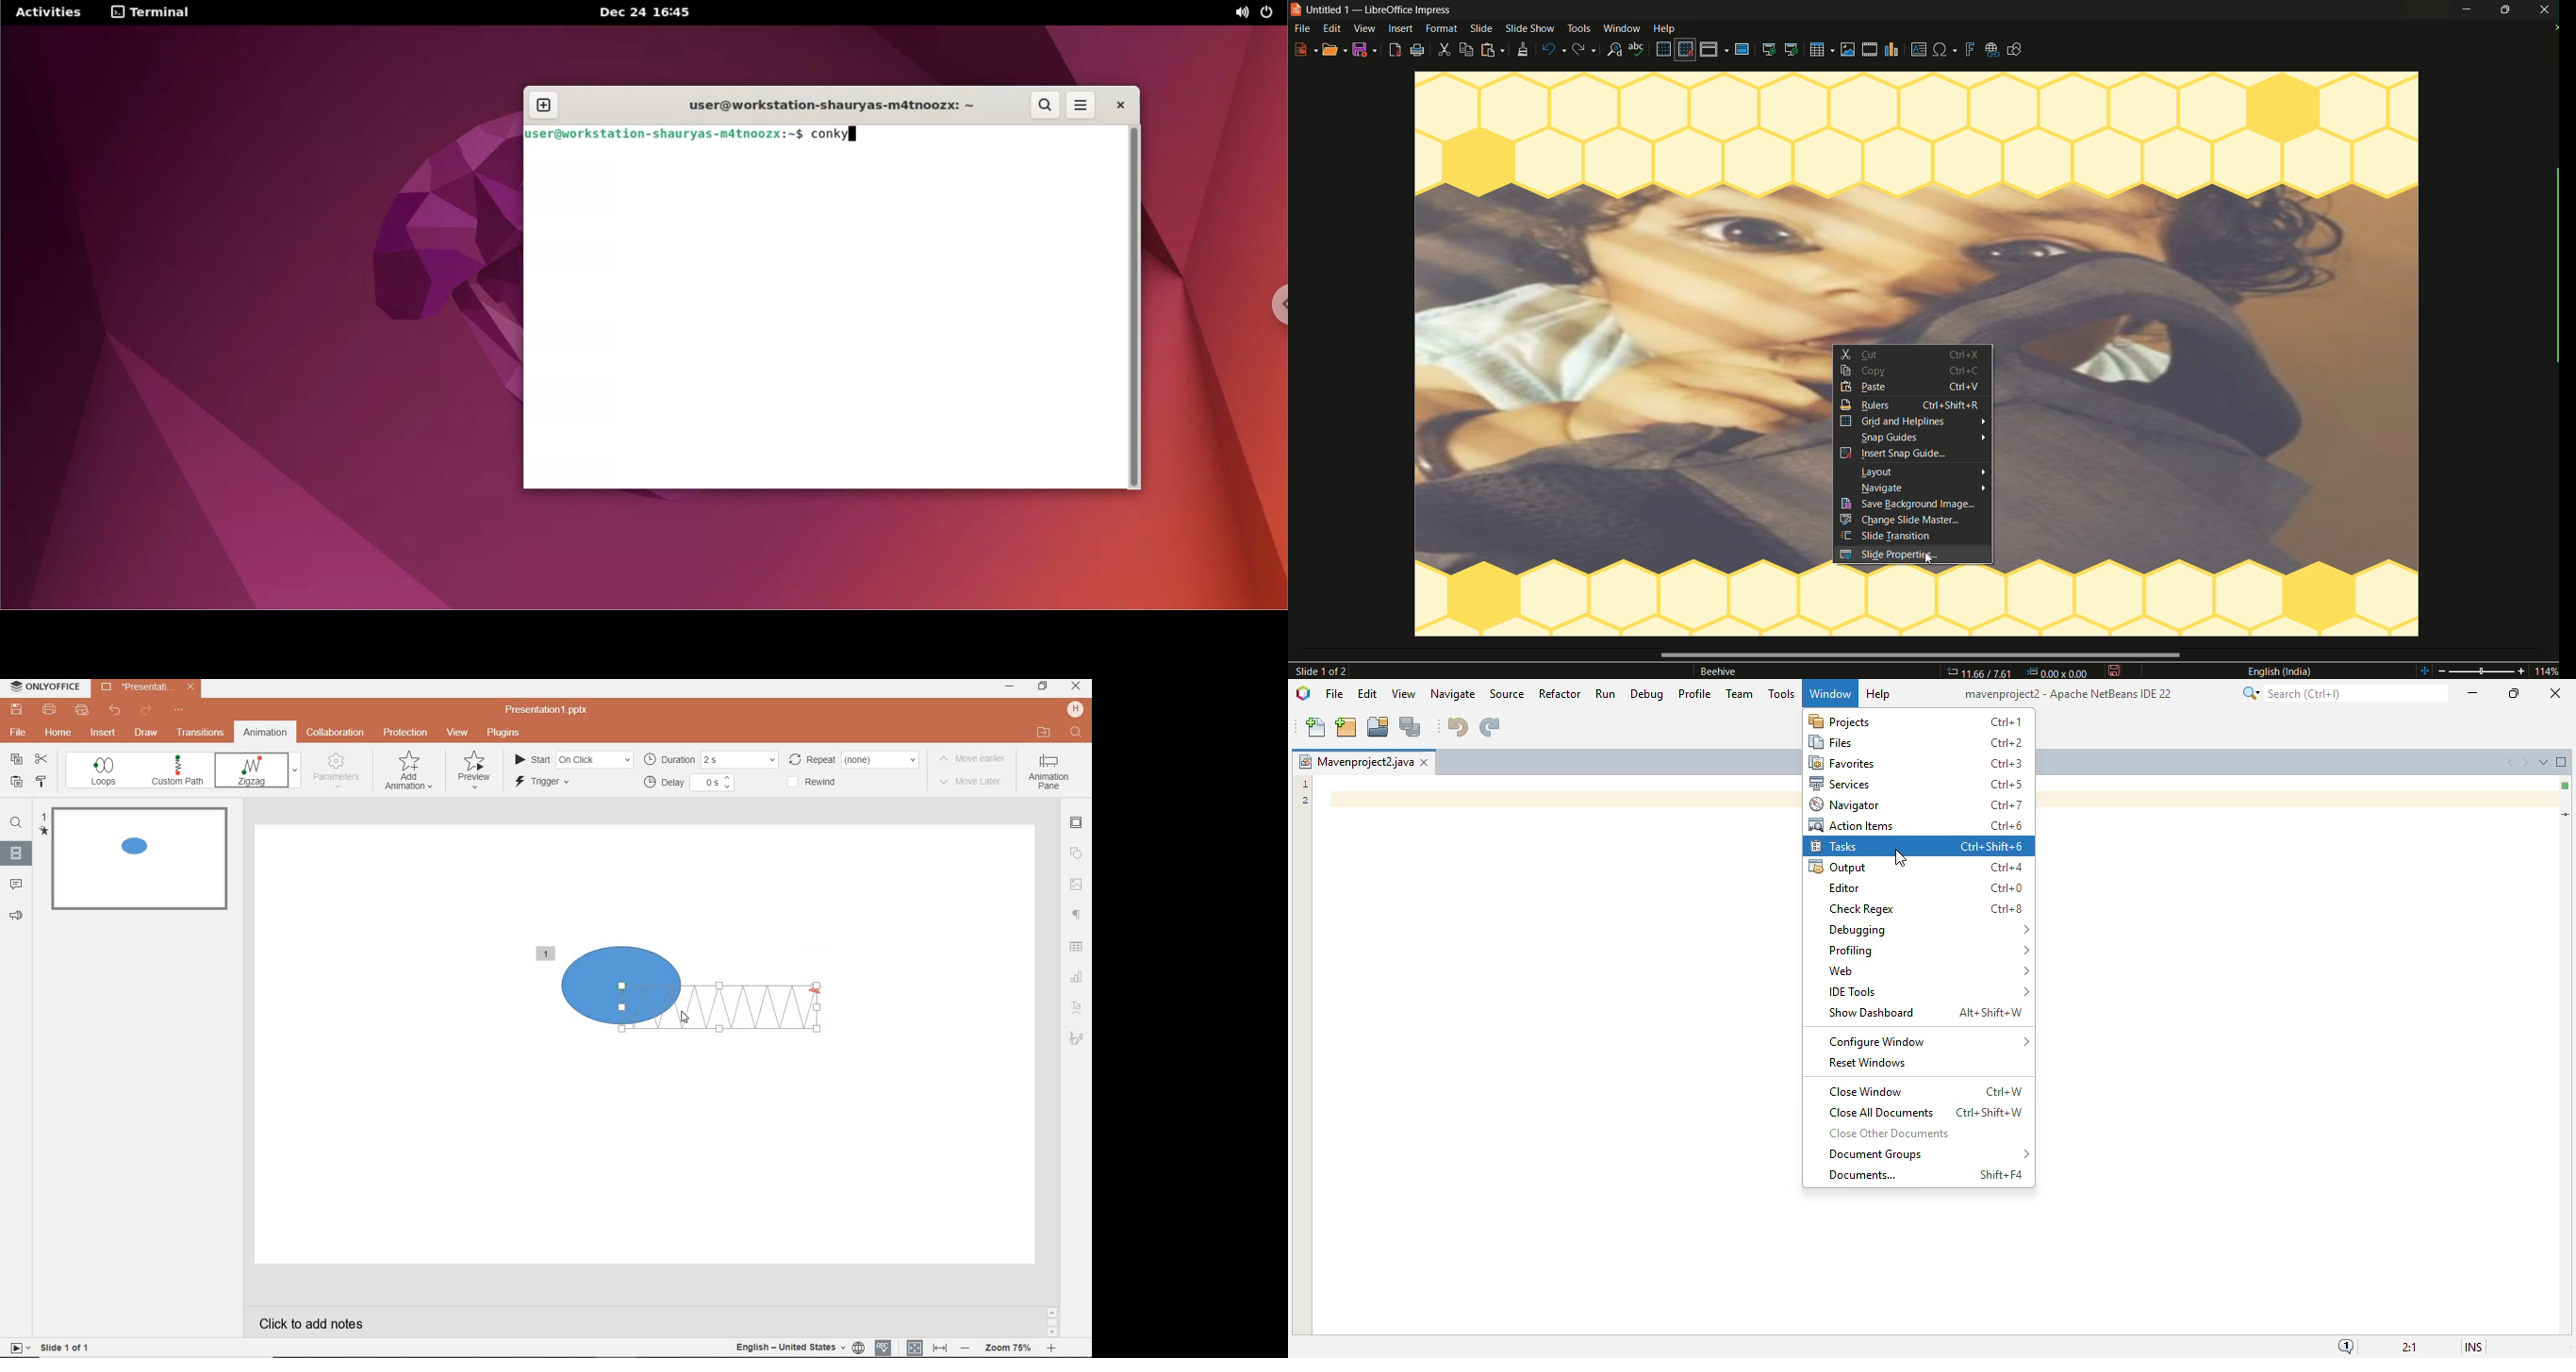  What do you see at coordinates (1929, 1154) in the screenshot?
I see `document groups` at bounding box center [1929, 1154].